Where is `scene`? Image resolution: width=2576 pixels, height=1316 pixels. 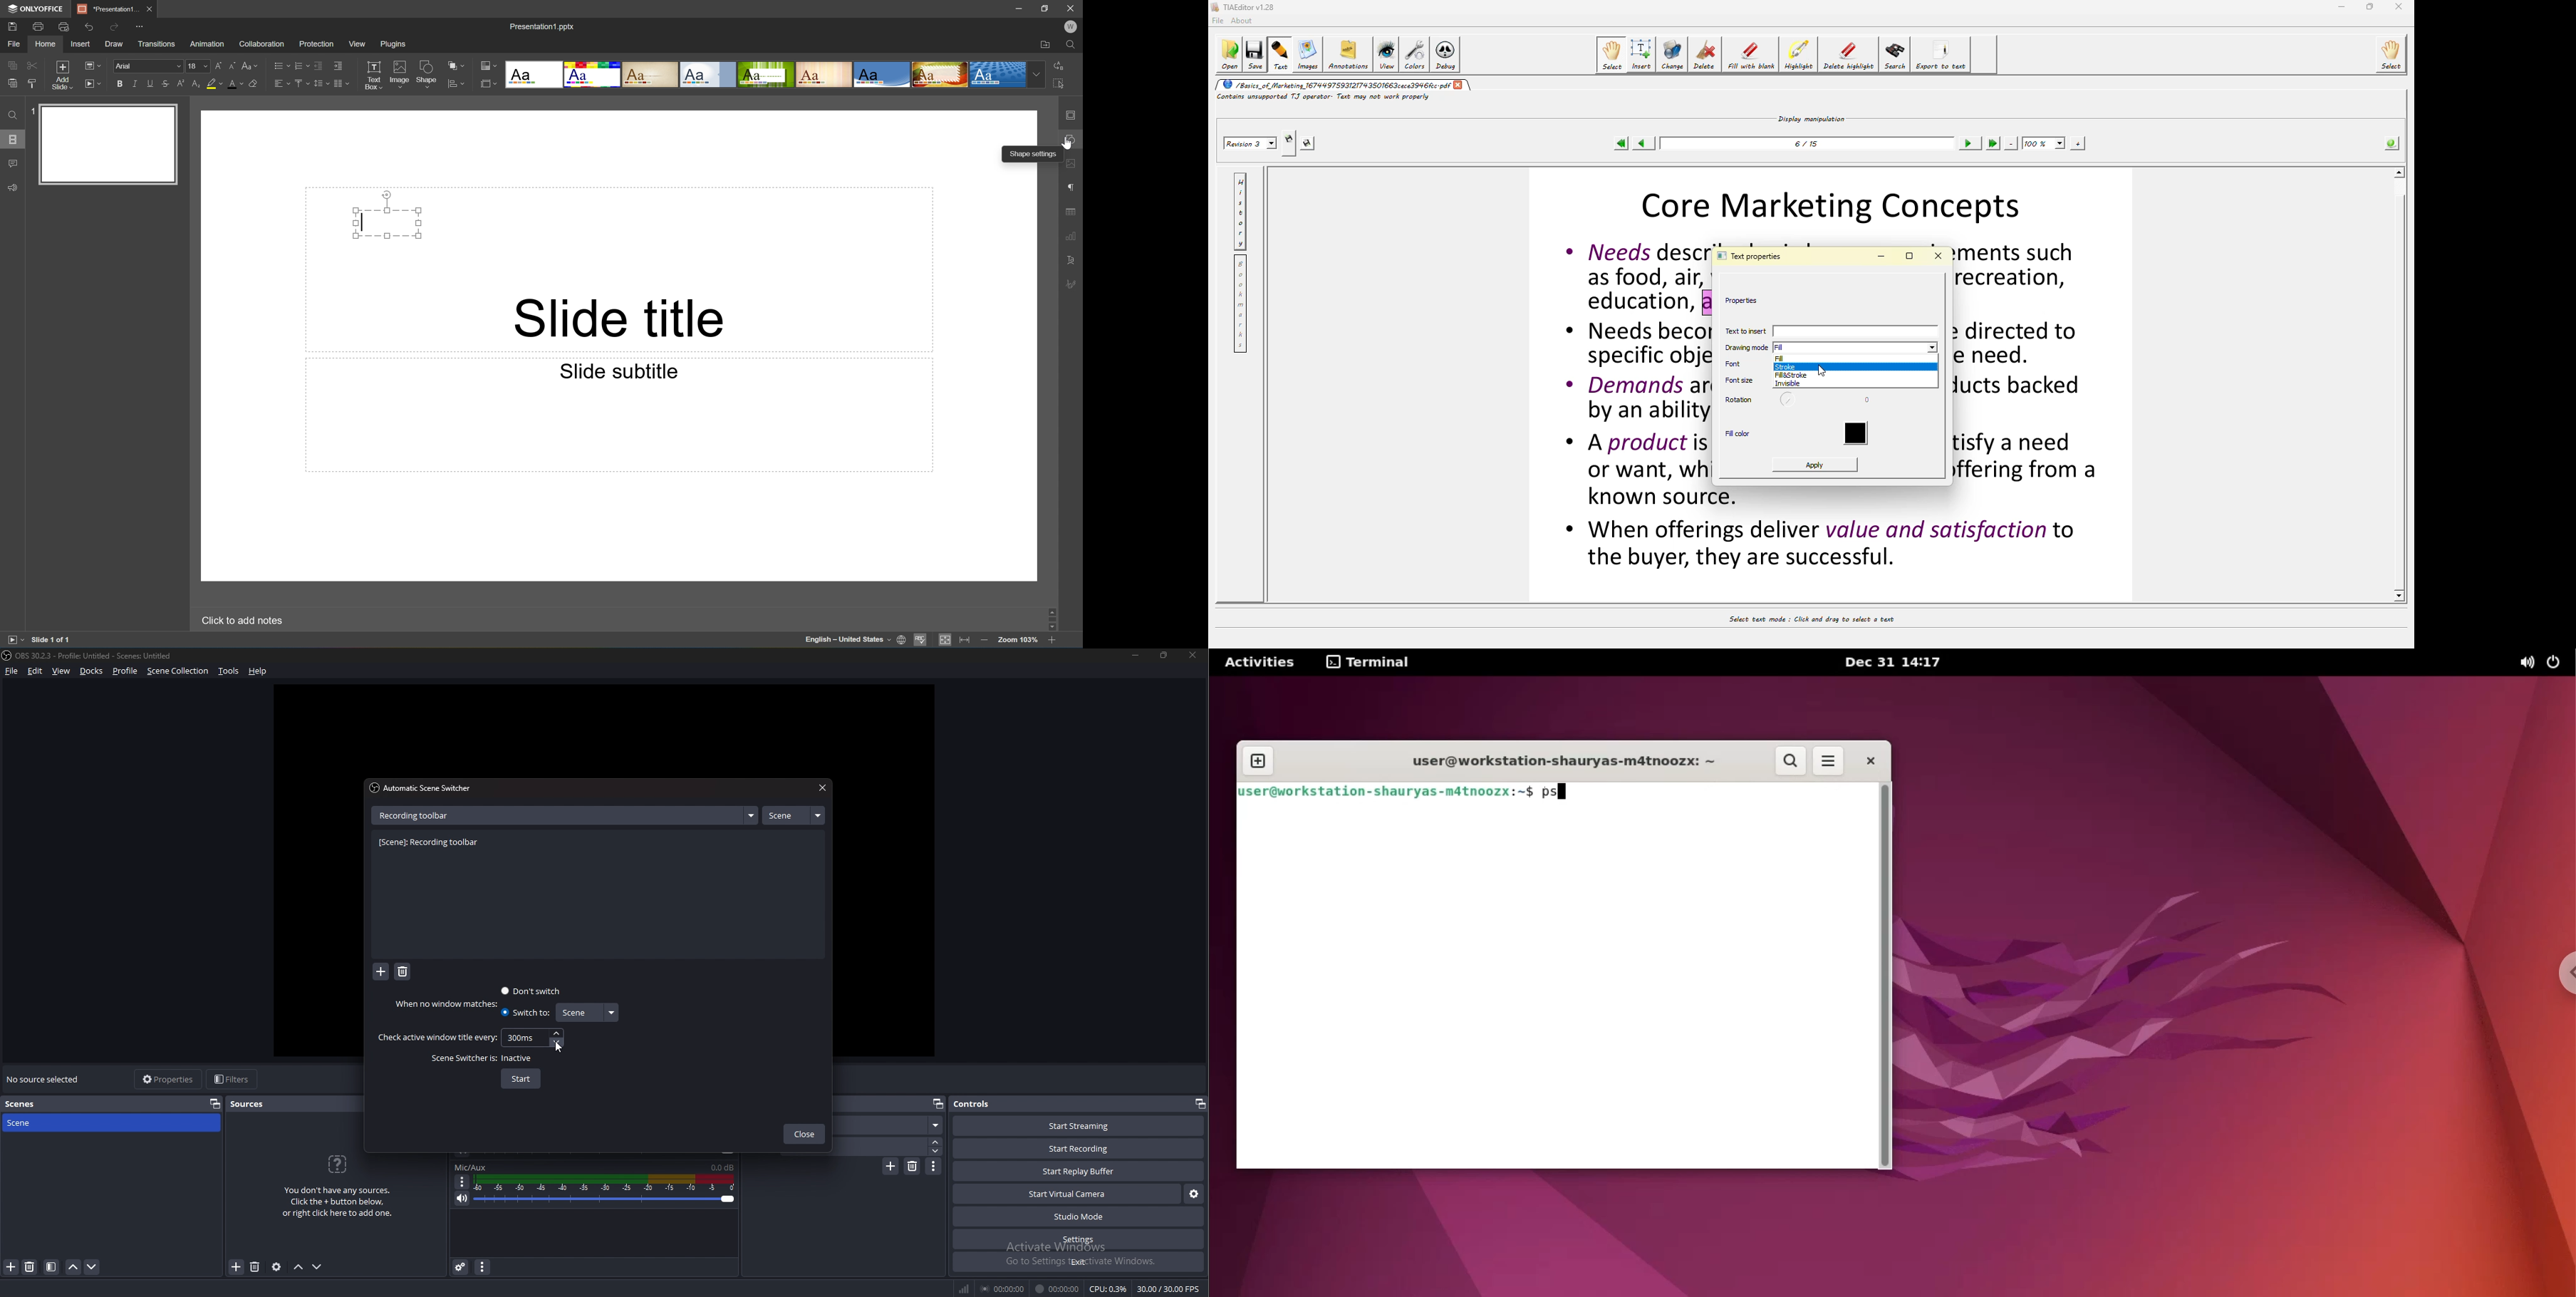
scene is located at coordinates (793, 815).